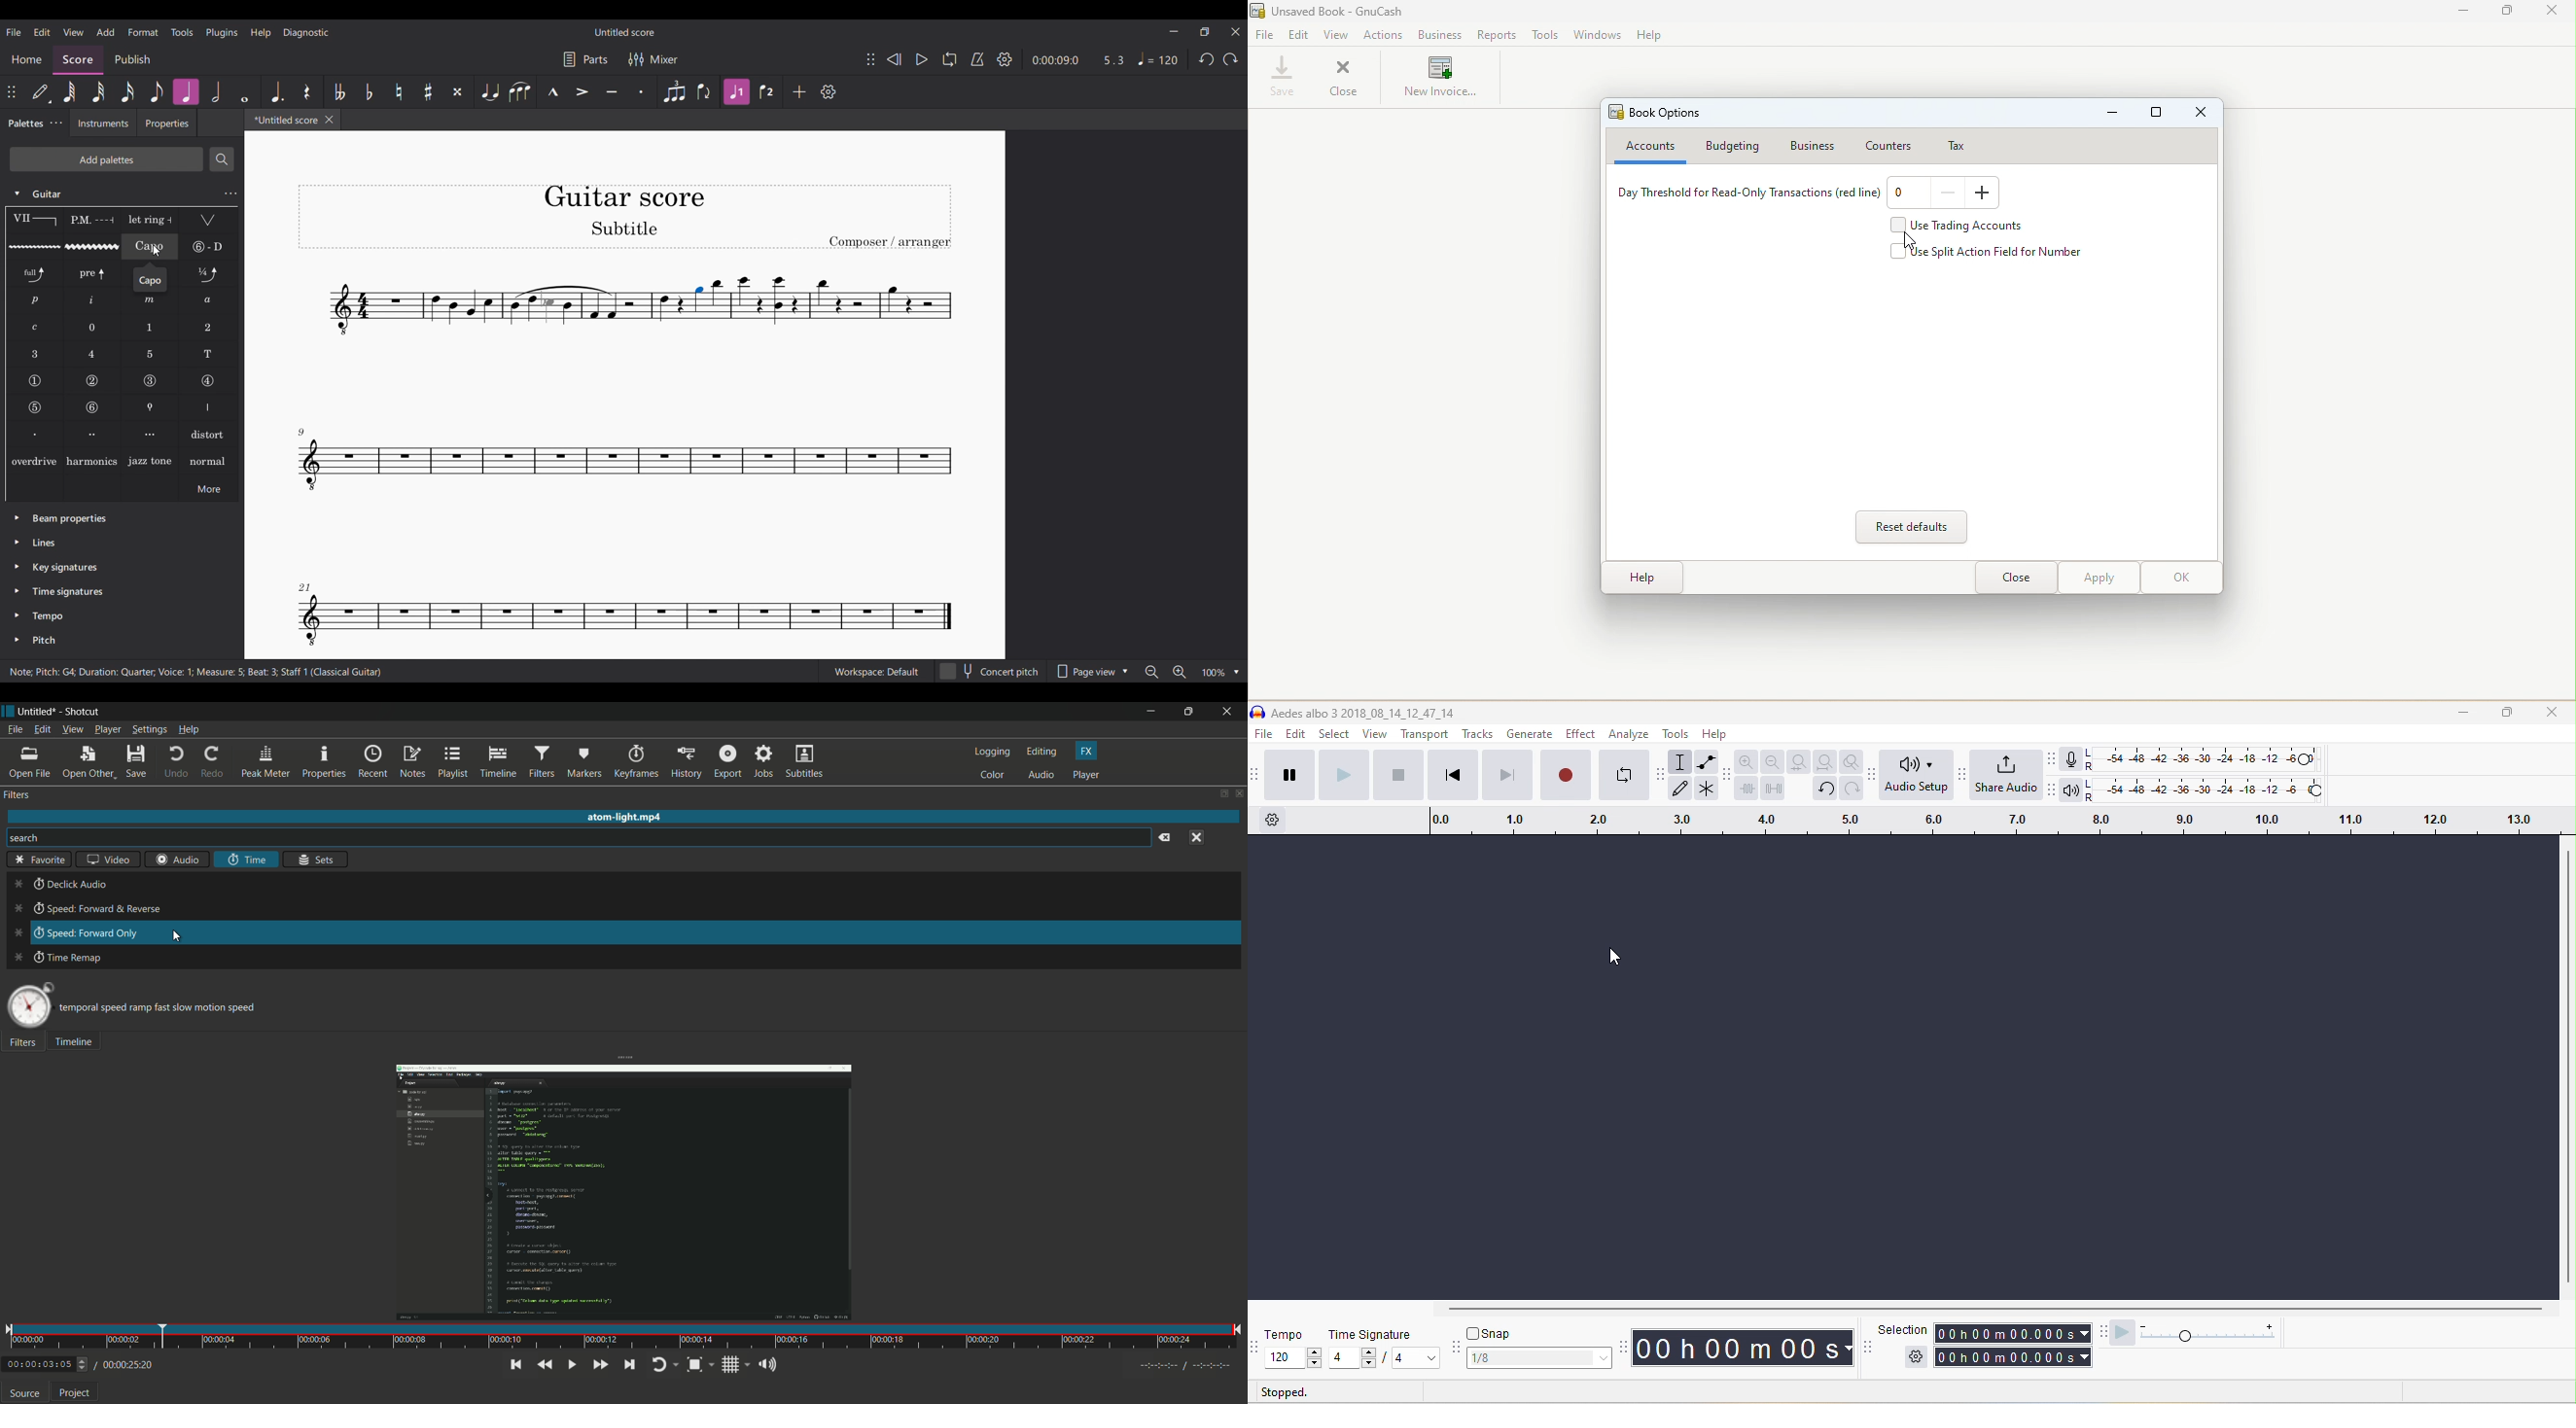 Image resolution: width=2576 pixels, height=1428 pixels. I want to click on minimize, so click(2460, 714).